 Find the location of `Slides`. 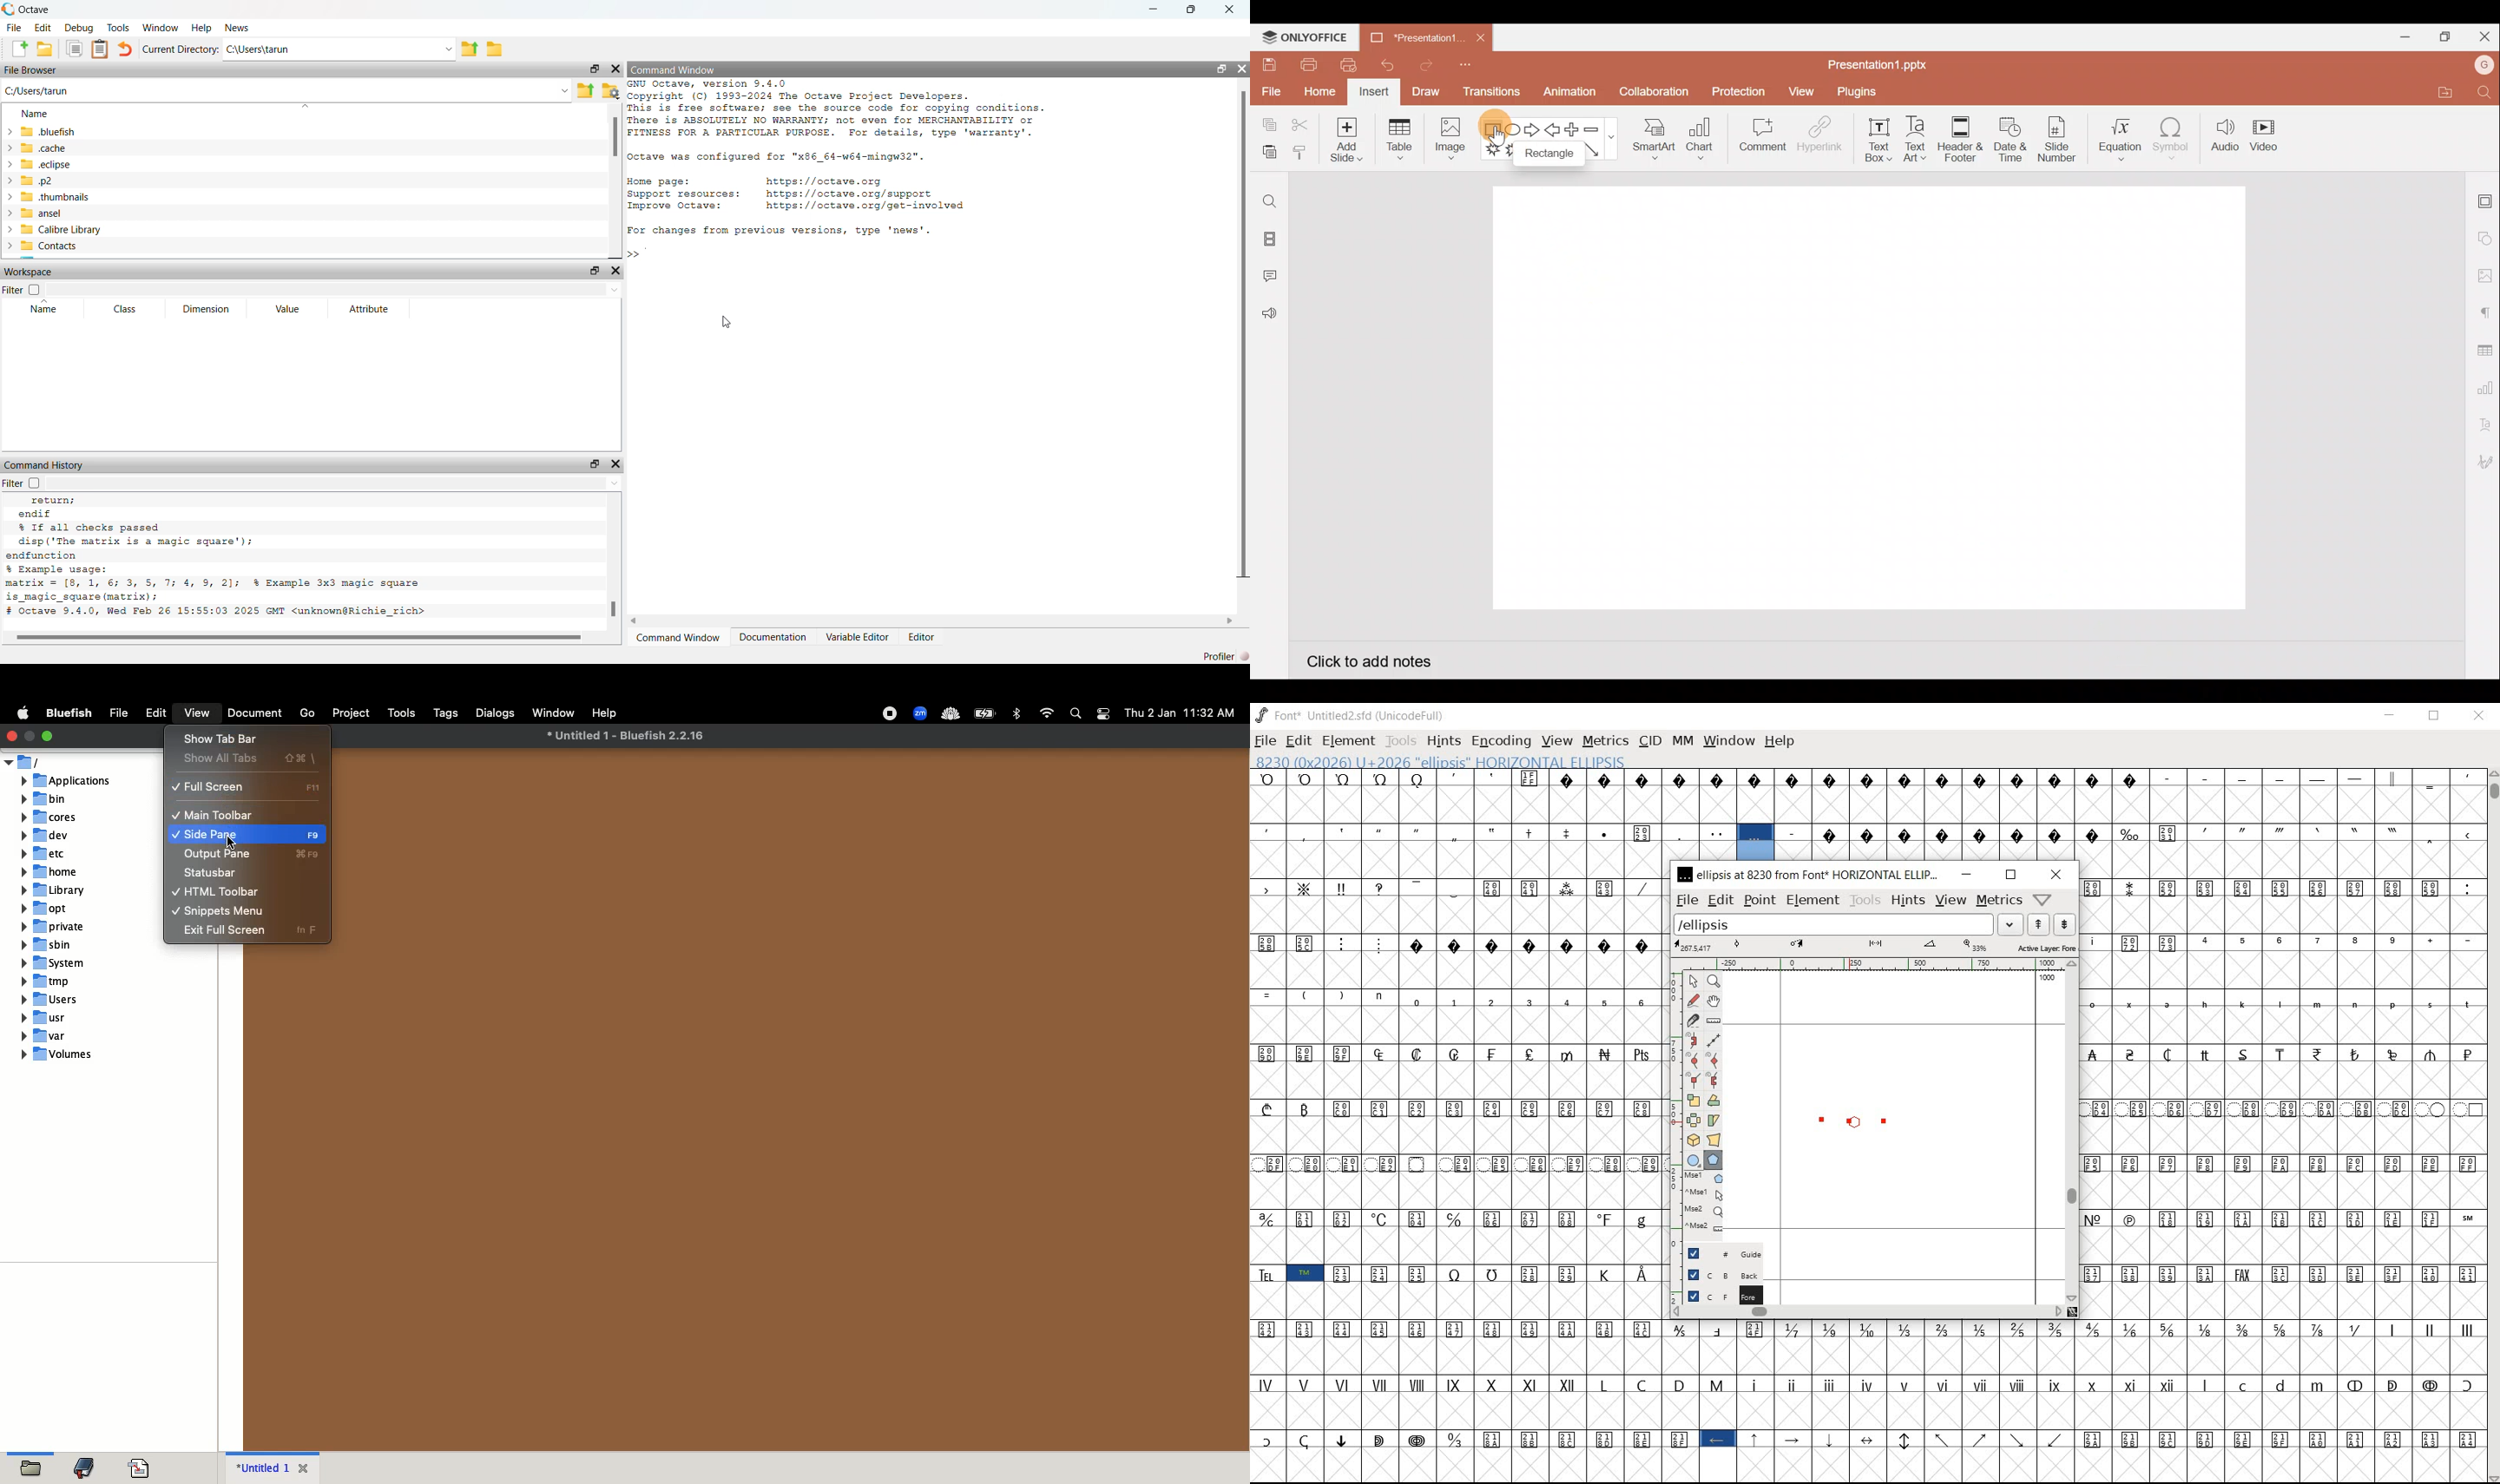

Slides is located at coordinates (1268, 241).